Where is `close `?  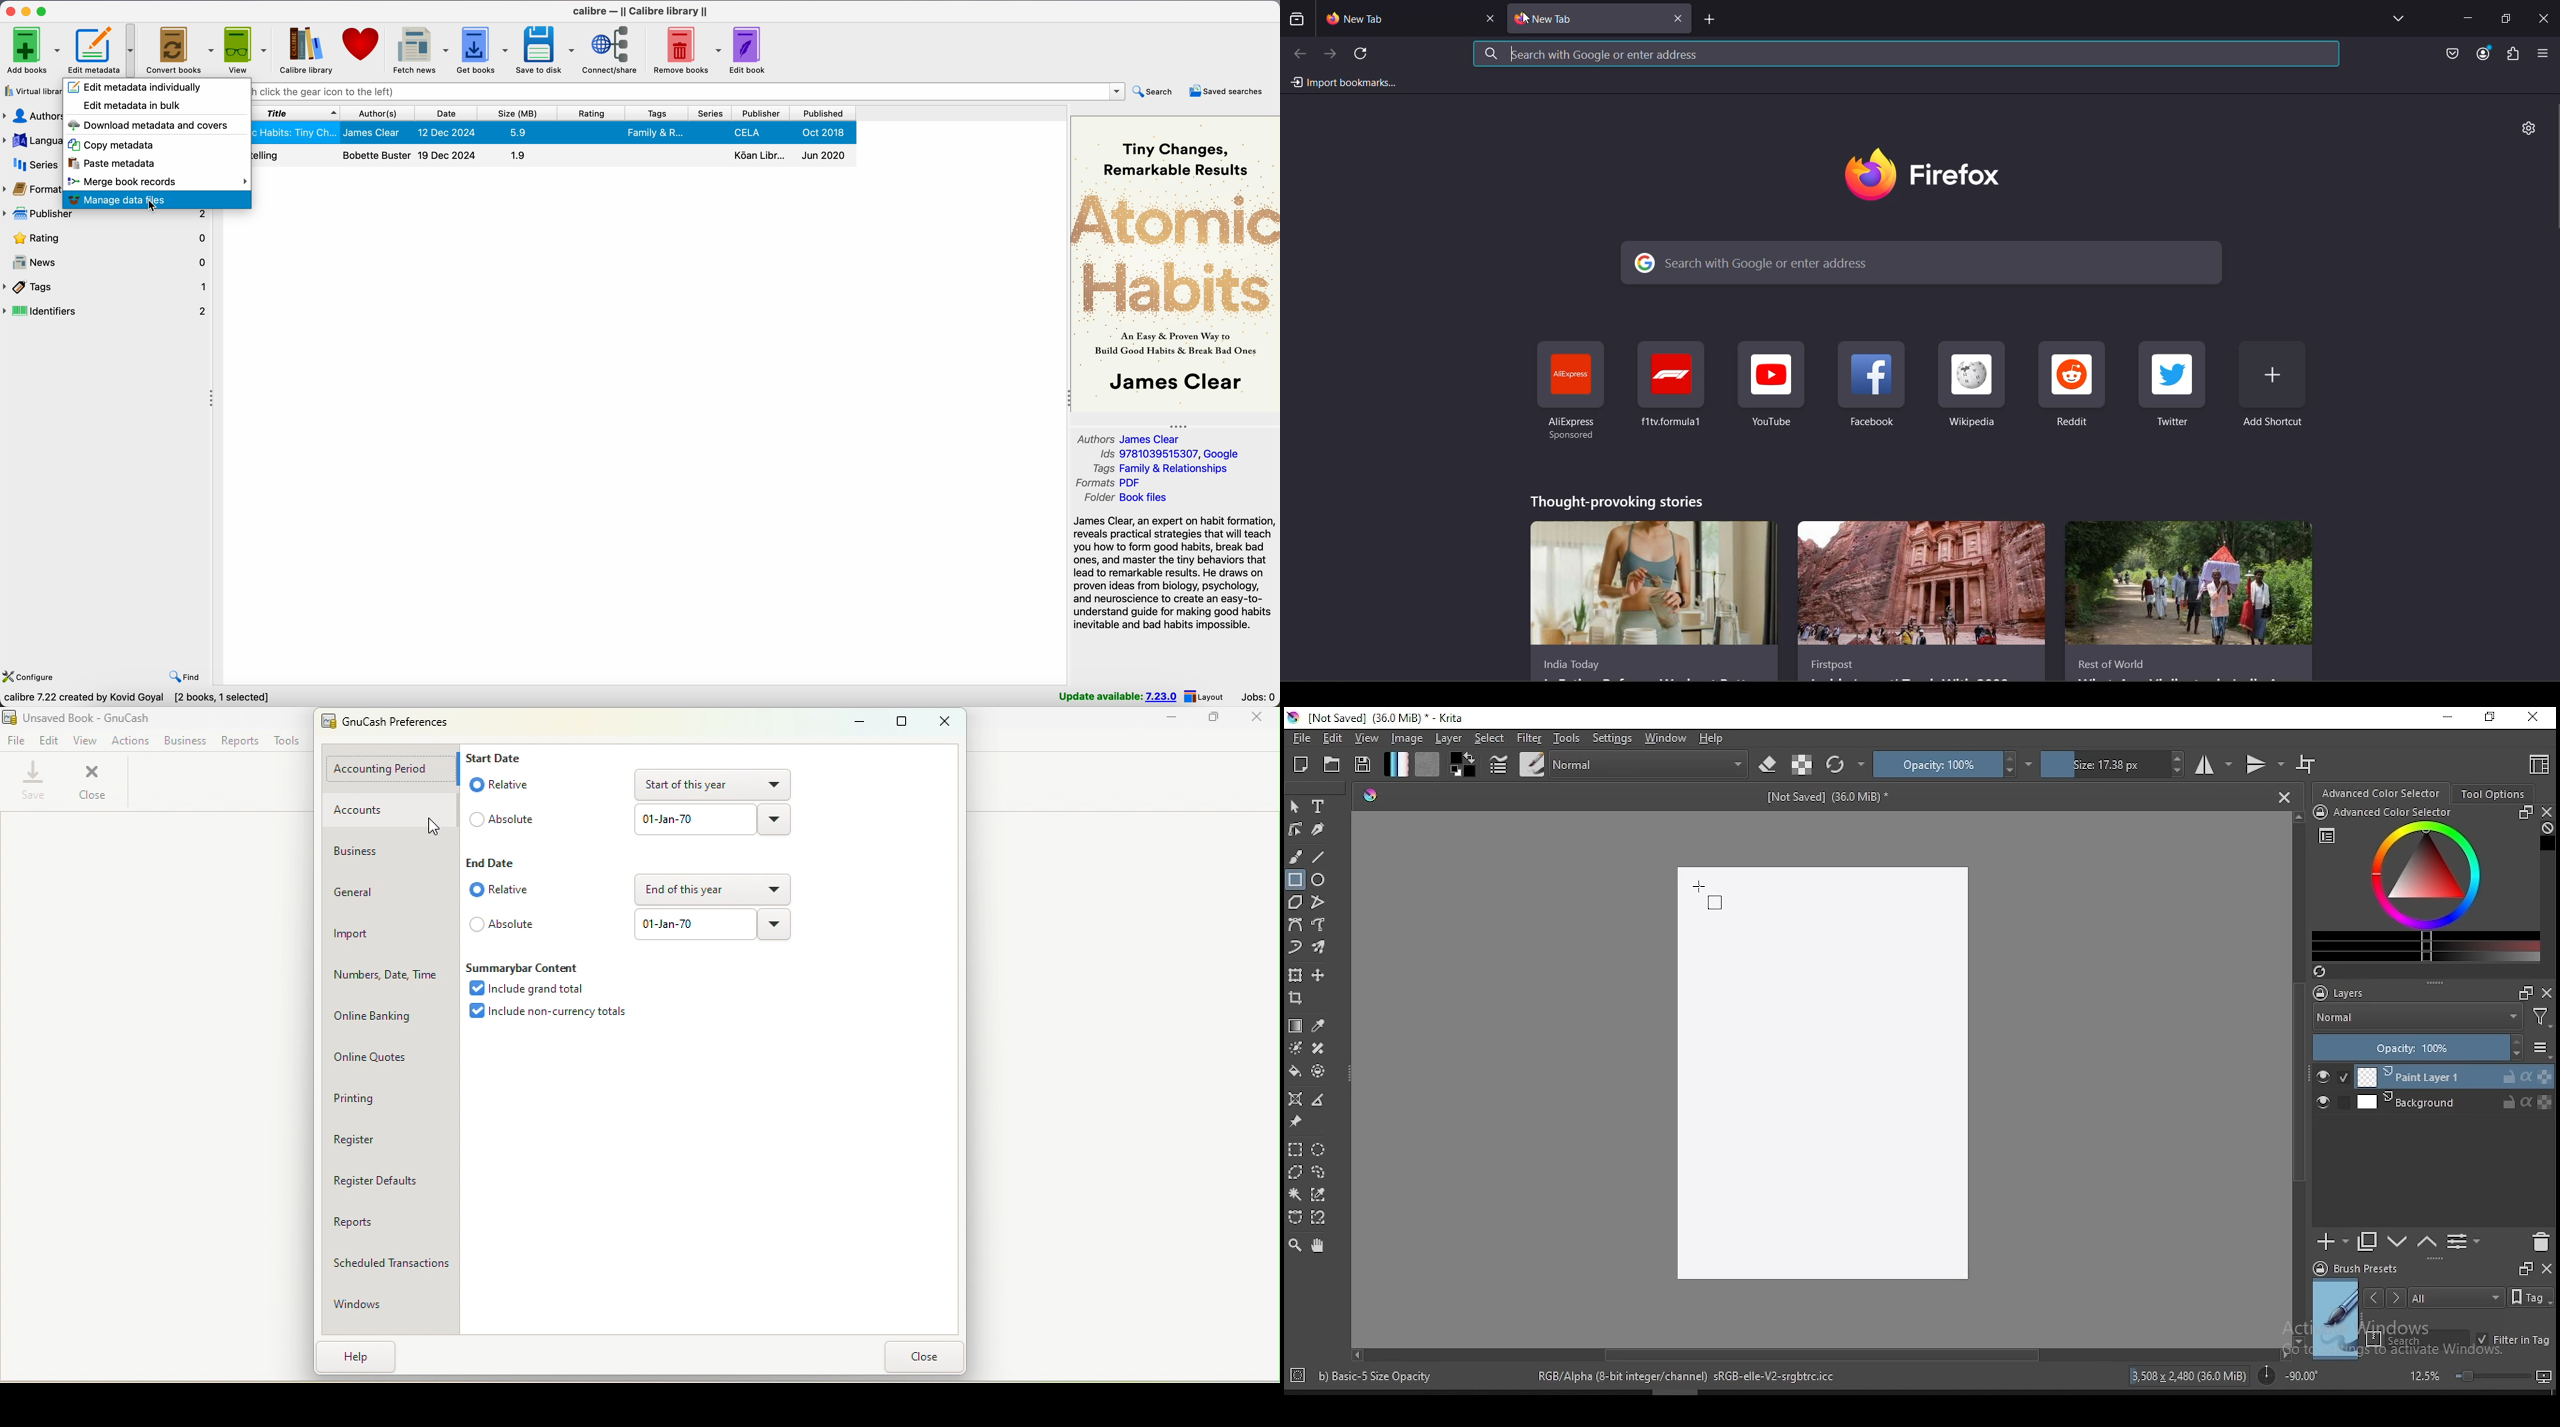
close  is located at coordinates (2545, 19).